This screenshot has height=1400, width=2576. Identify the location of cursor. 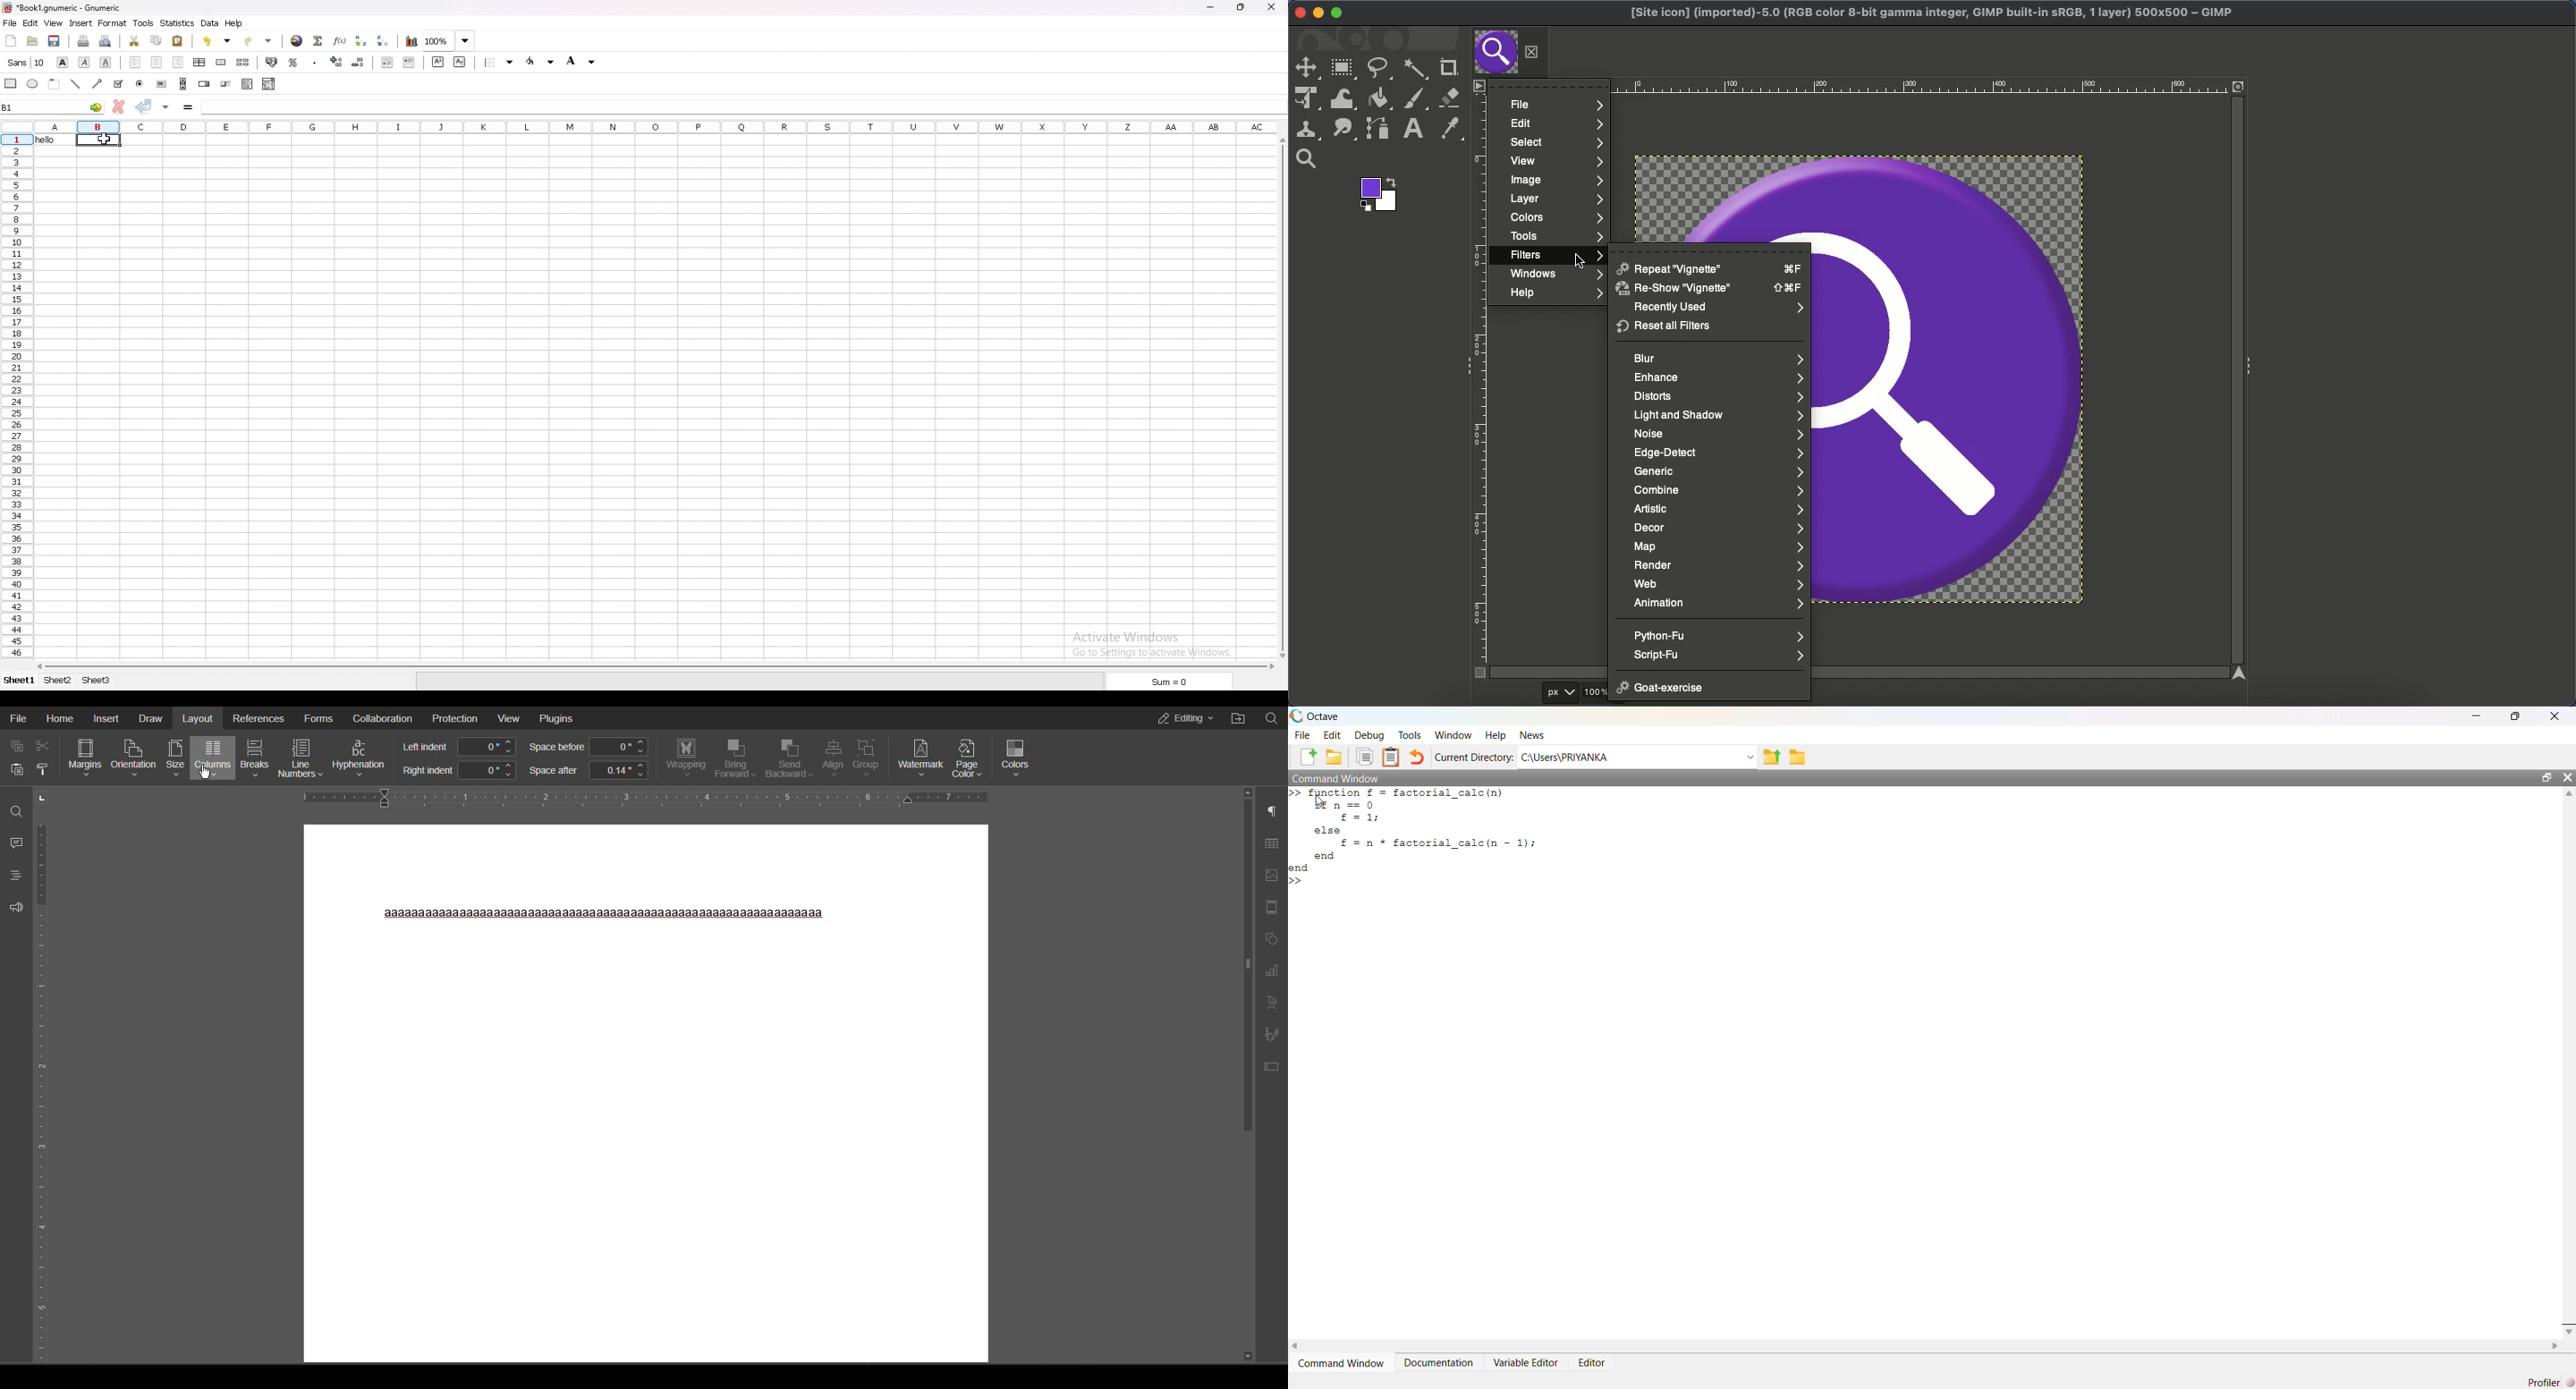
(102, 140).